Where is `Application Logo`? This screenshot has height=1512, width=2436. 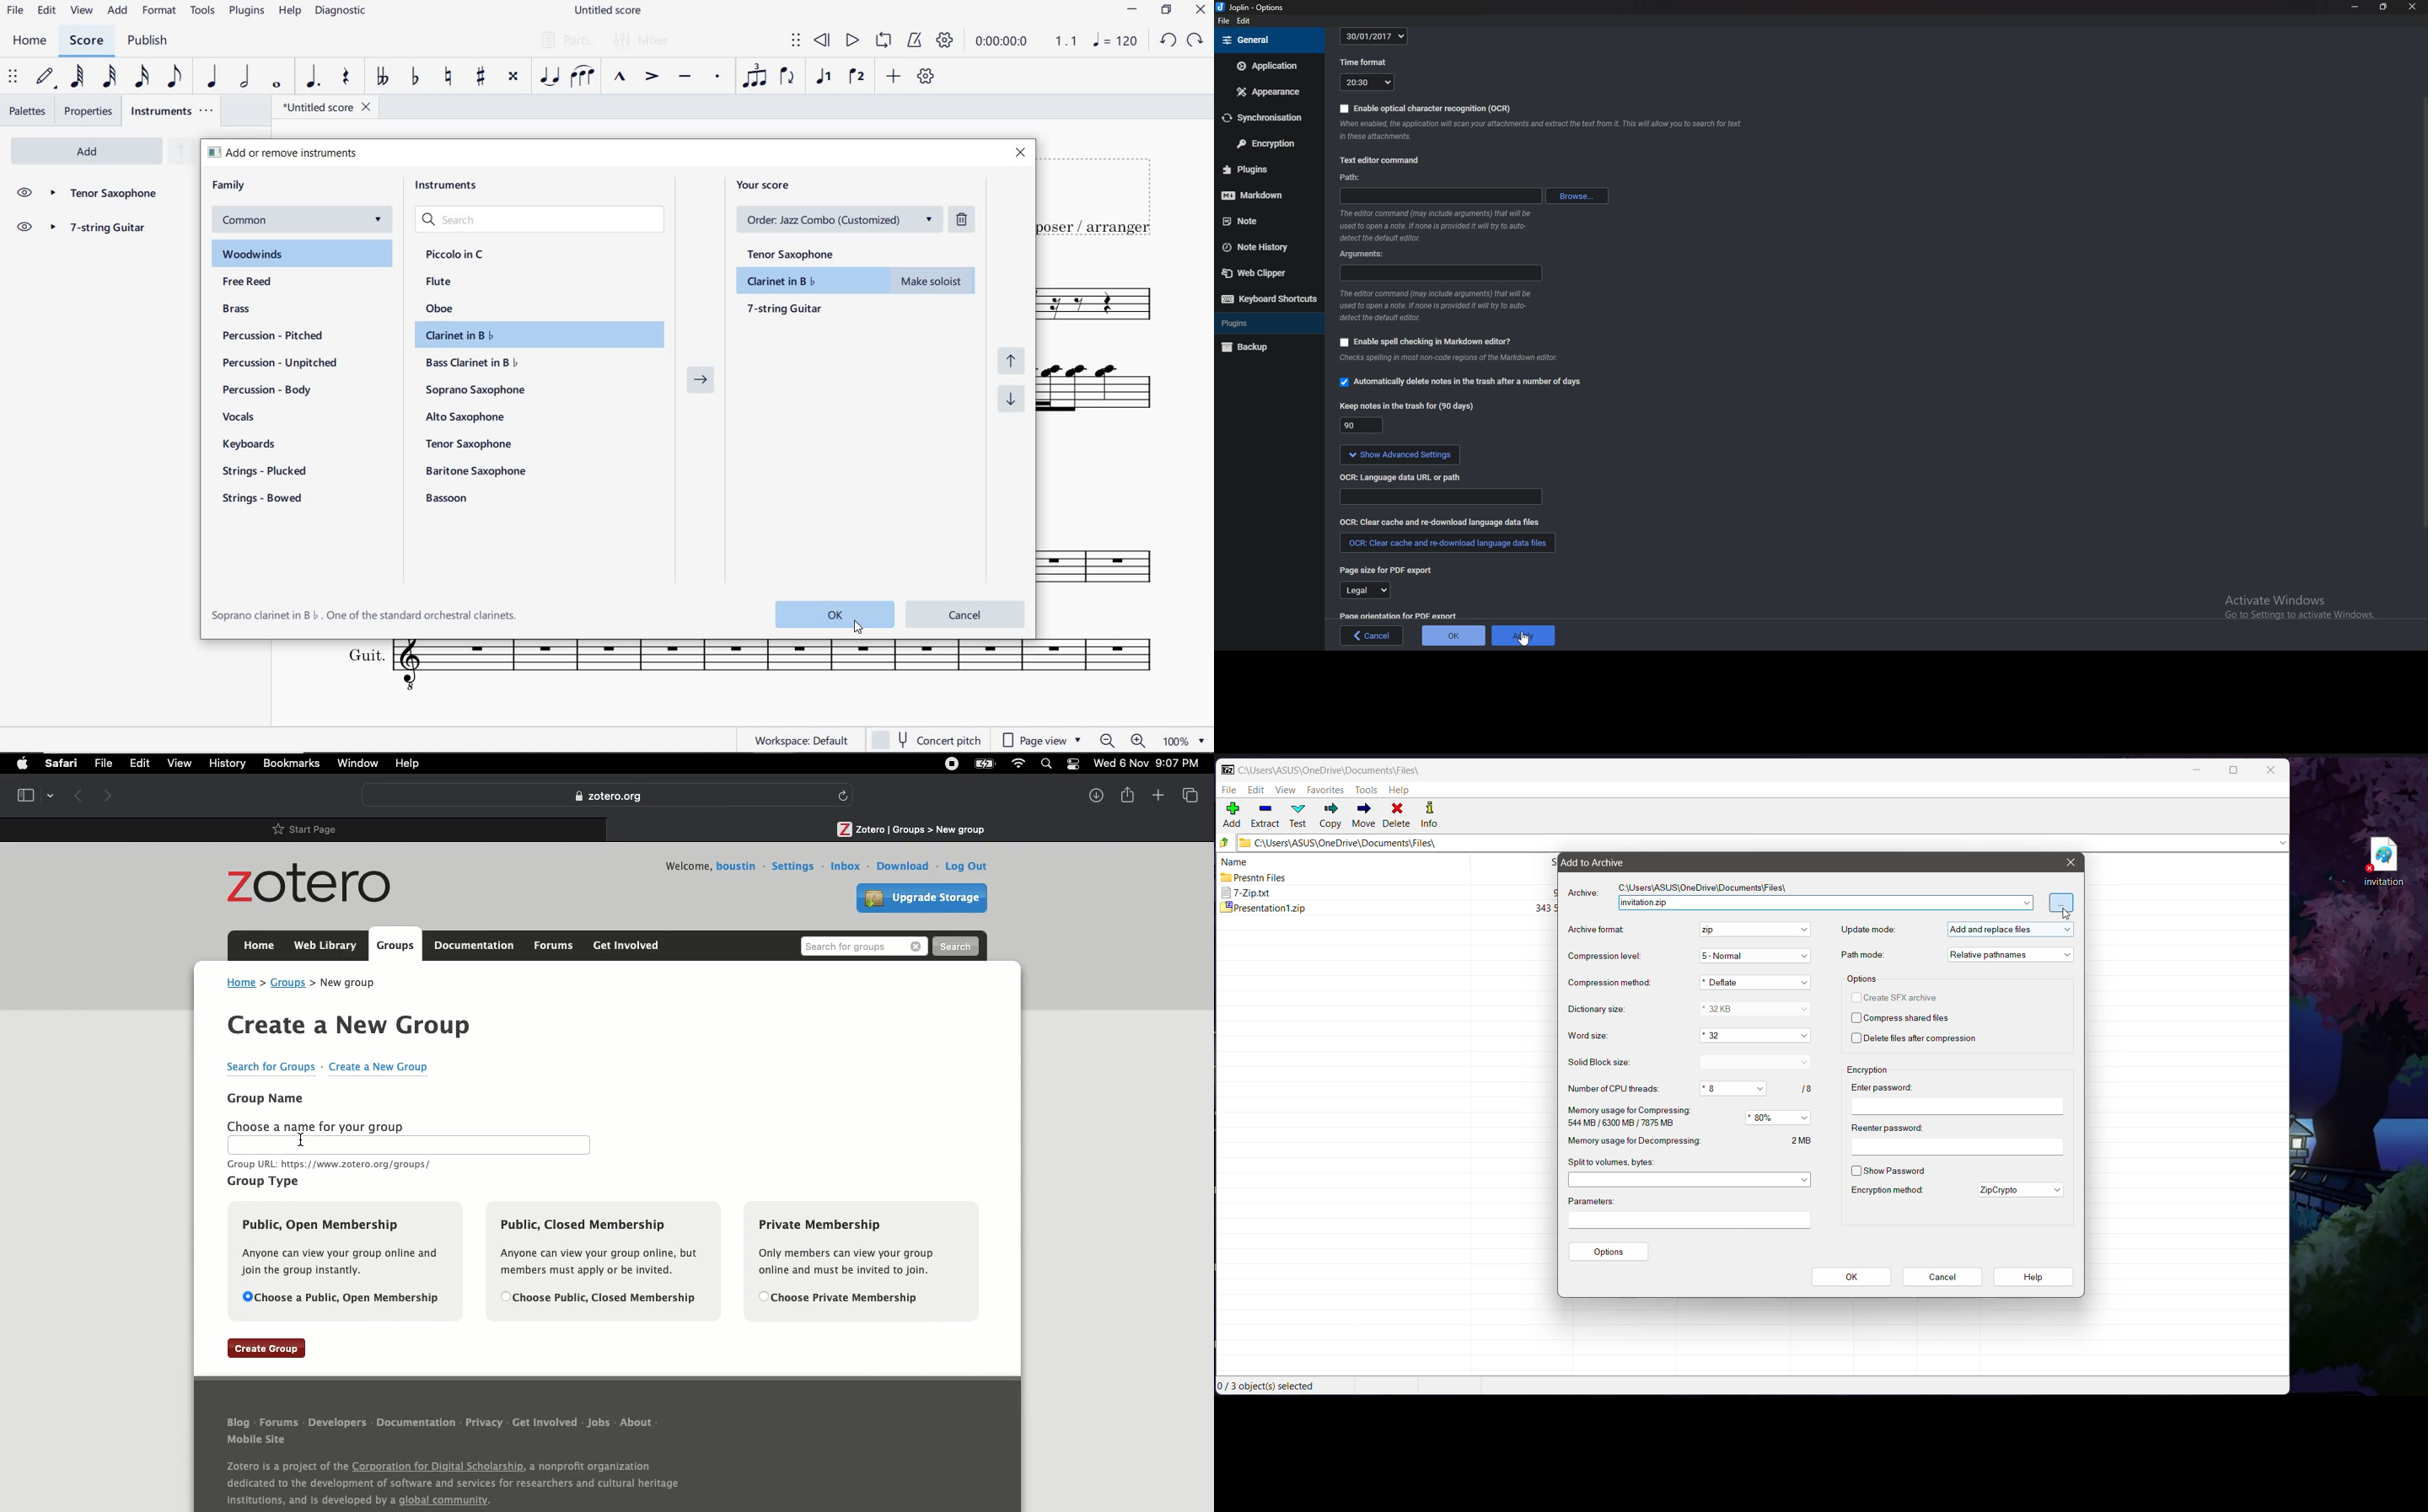
Application Logo is located at coordinates (1228, 769).